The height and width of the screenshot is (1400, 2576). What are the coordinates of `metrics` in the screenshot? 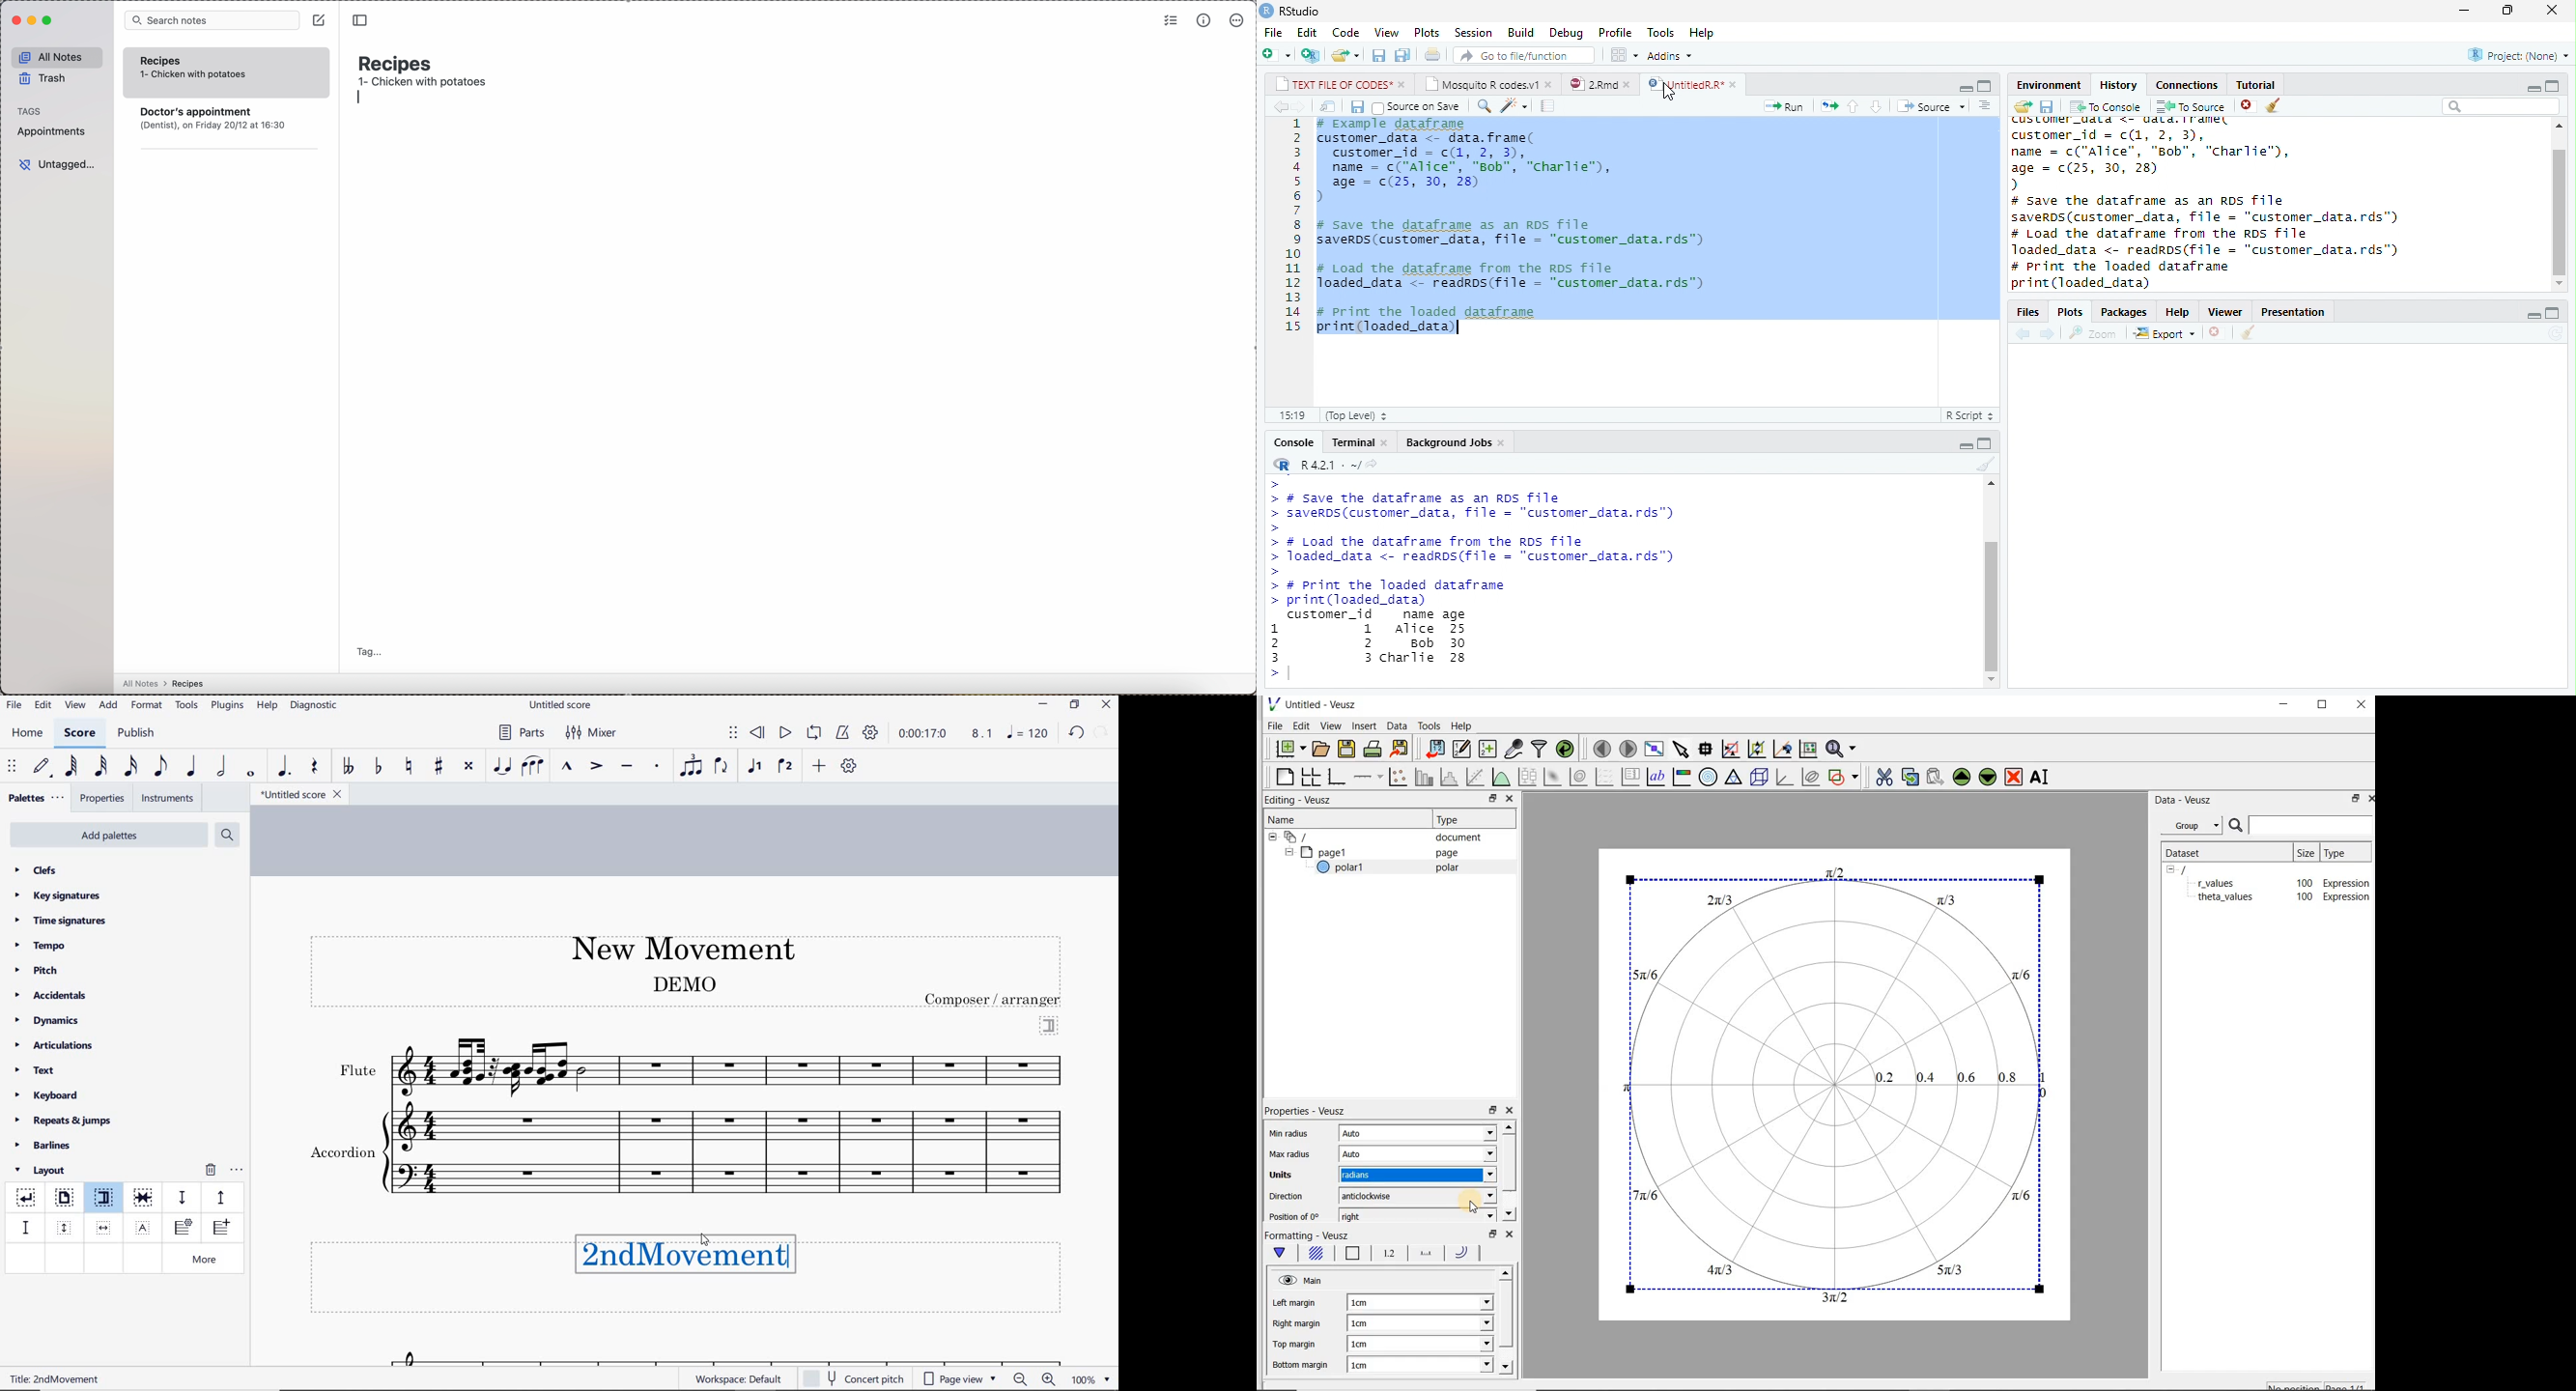 It's located at (1204, 20).